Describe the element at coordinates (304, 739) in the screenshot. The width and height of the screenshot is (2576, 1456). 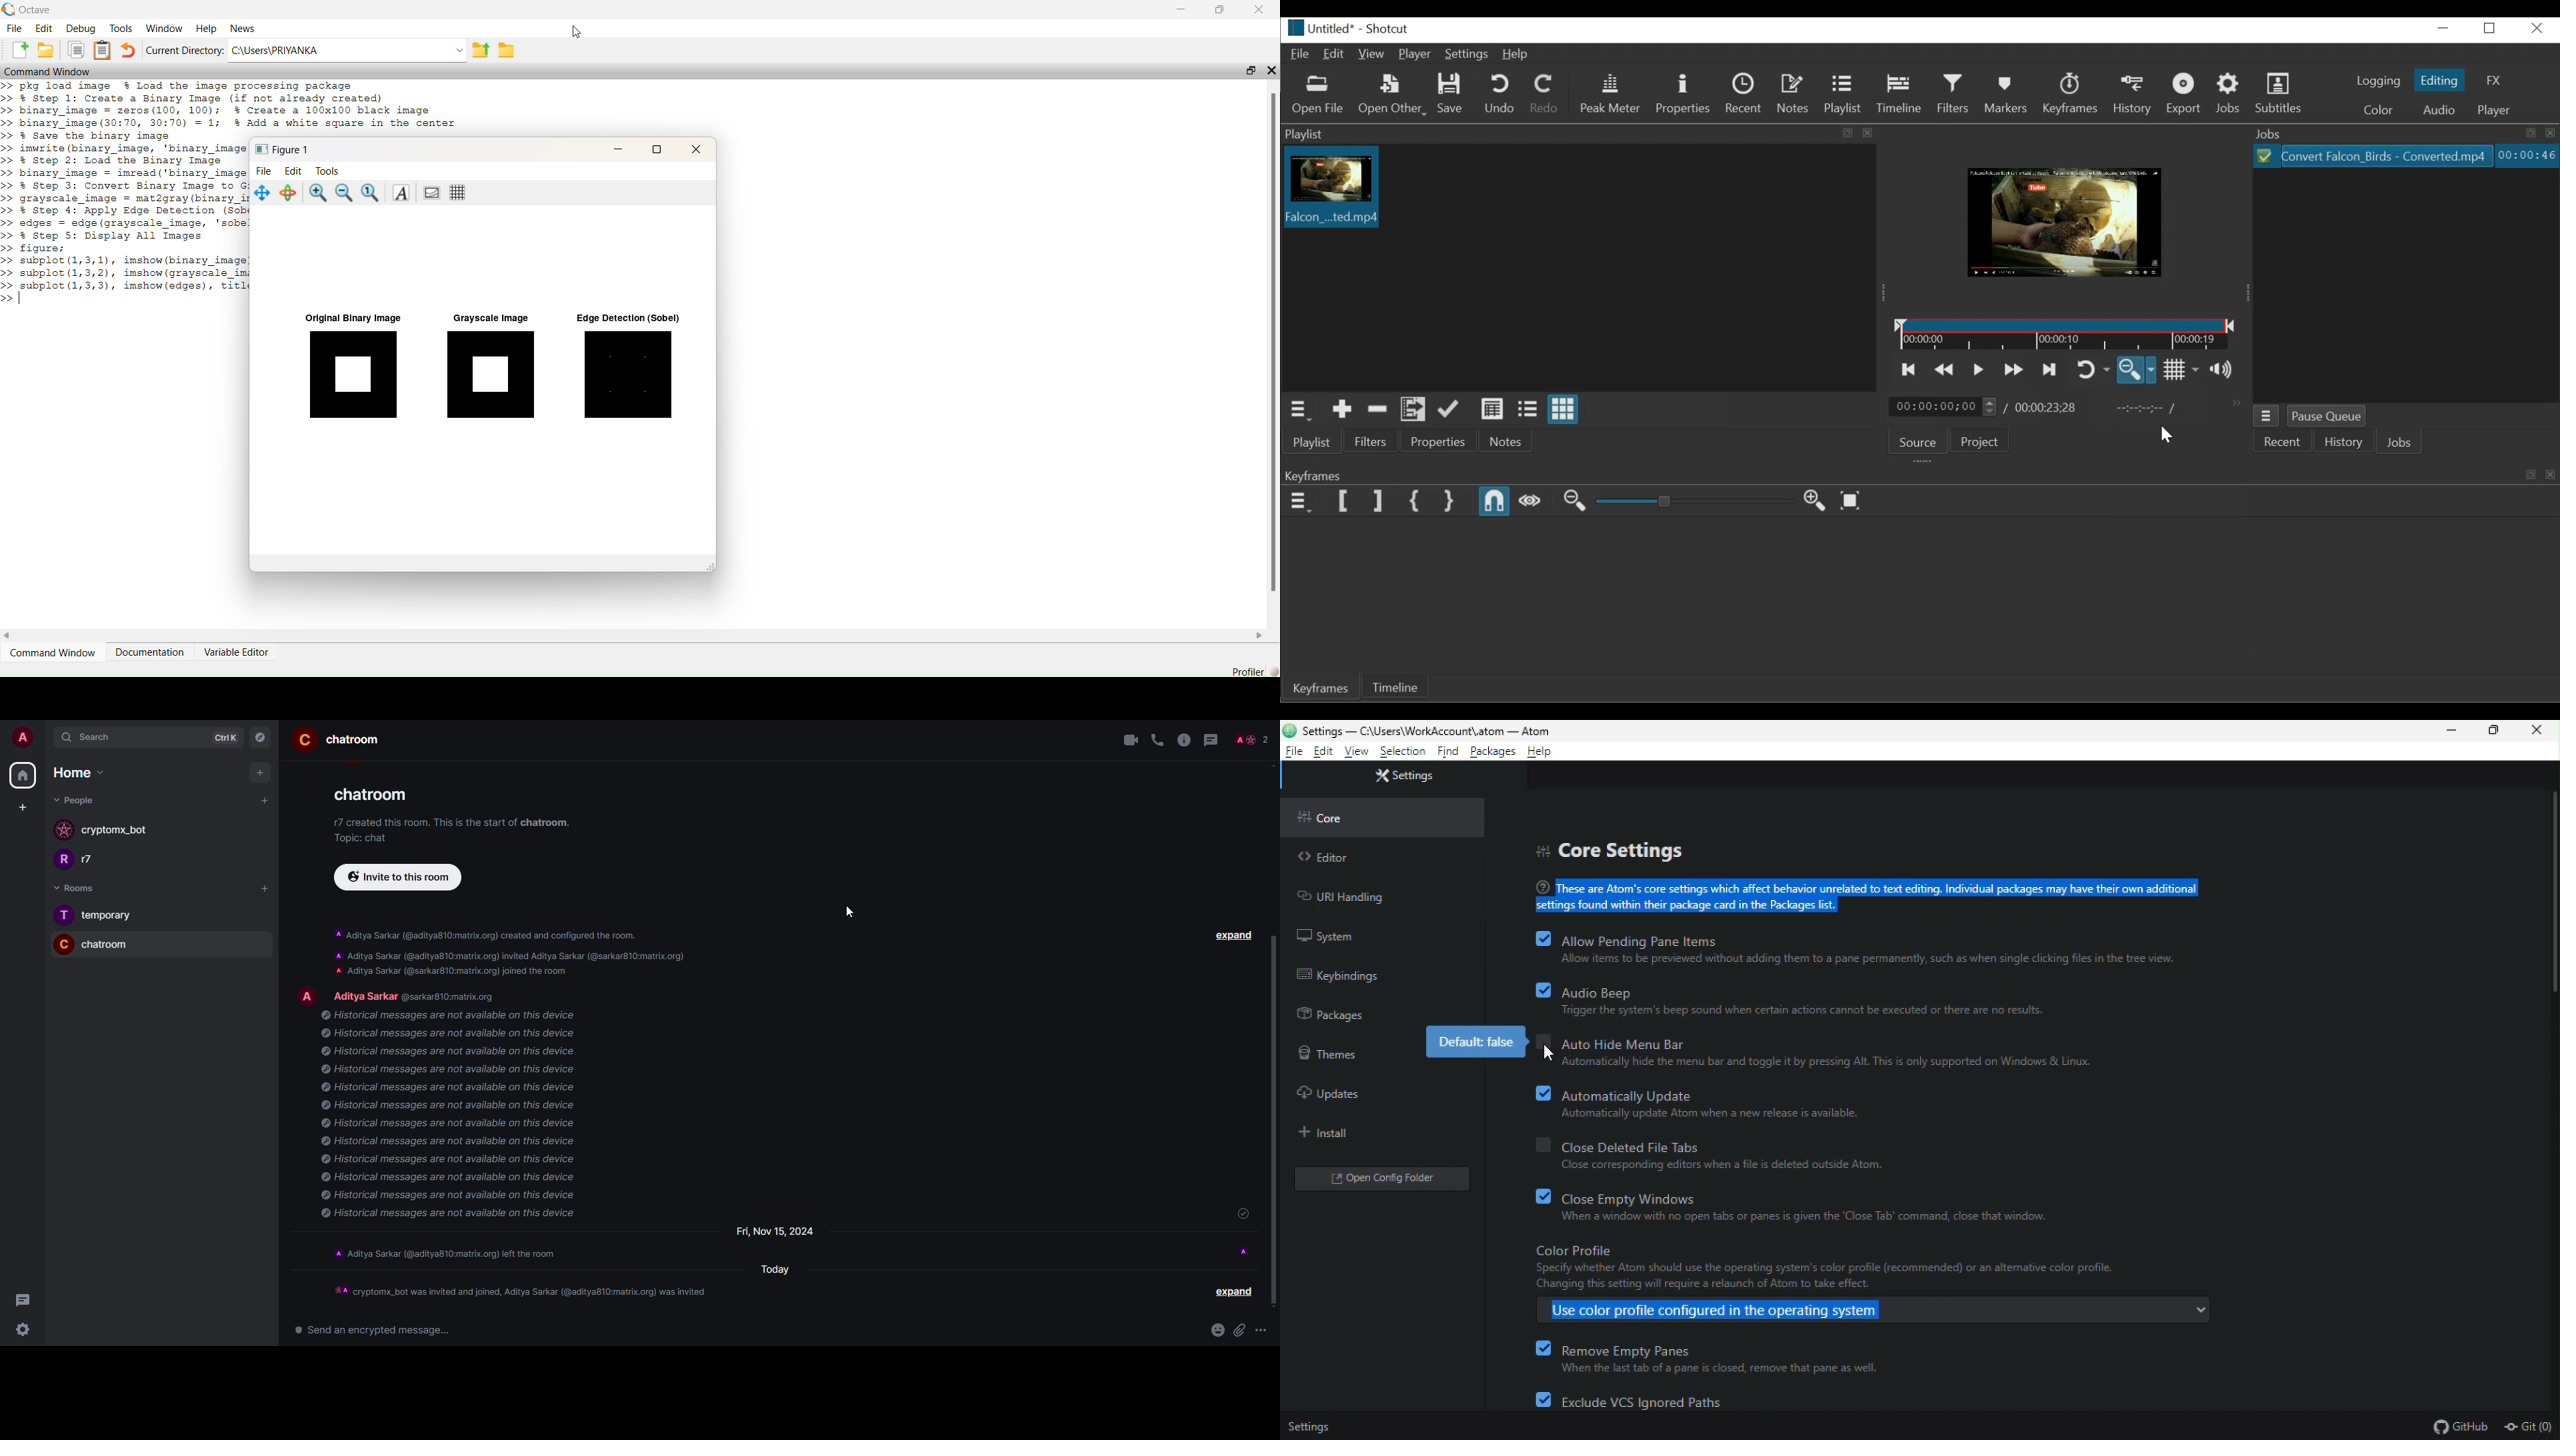
I see `profile` at that location.